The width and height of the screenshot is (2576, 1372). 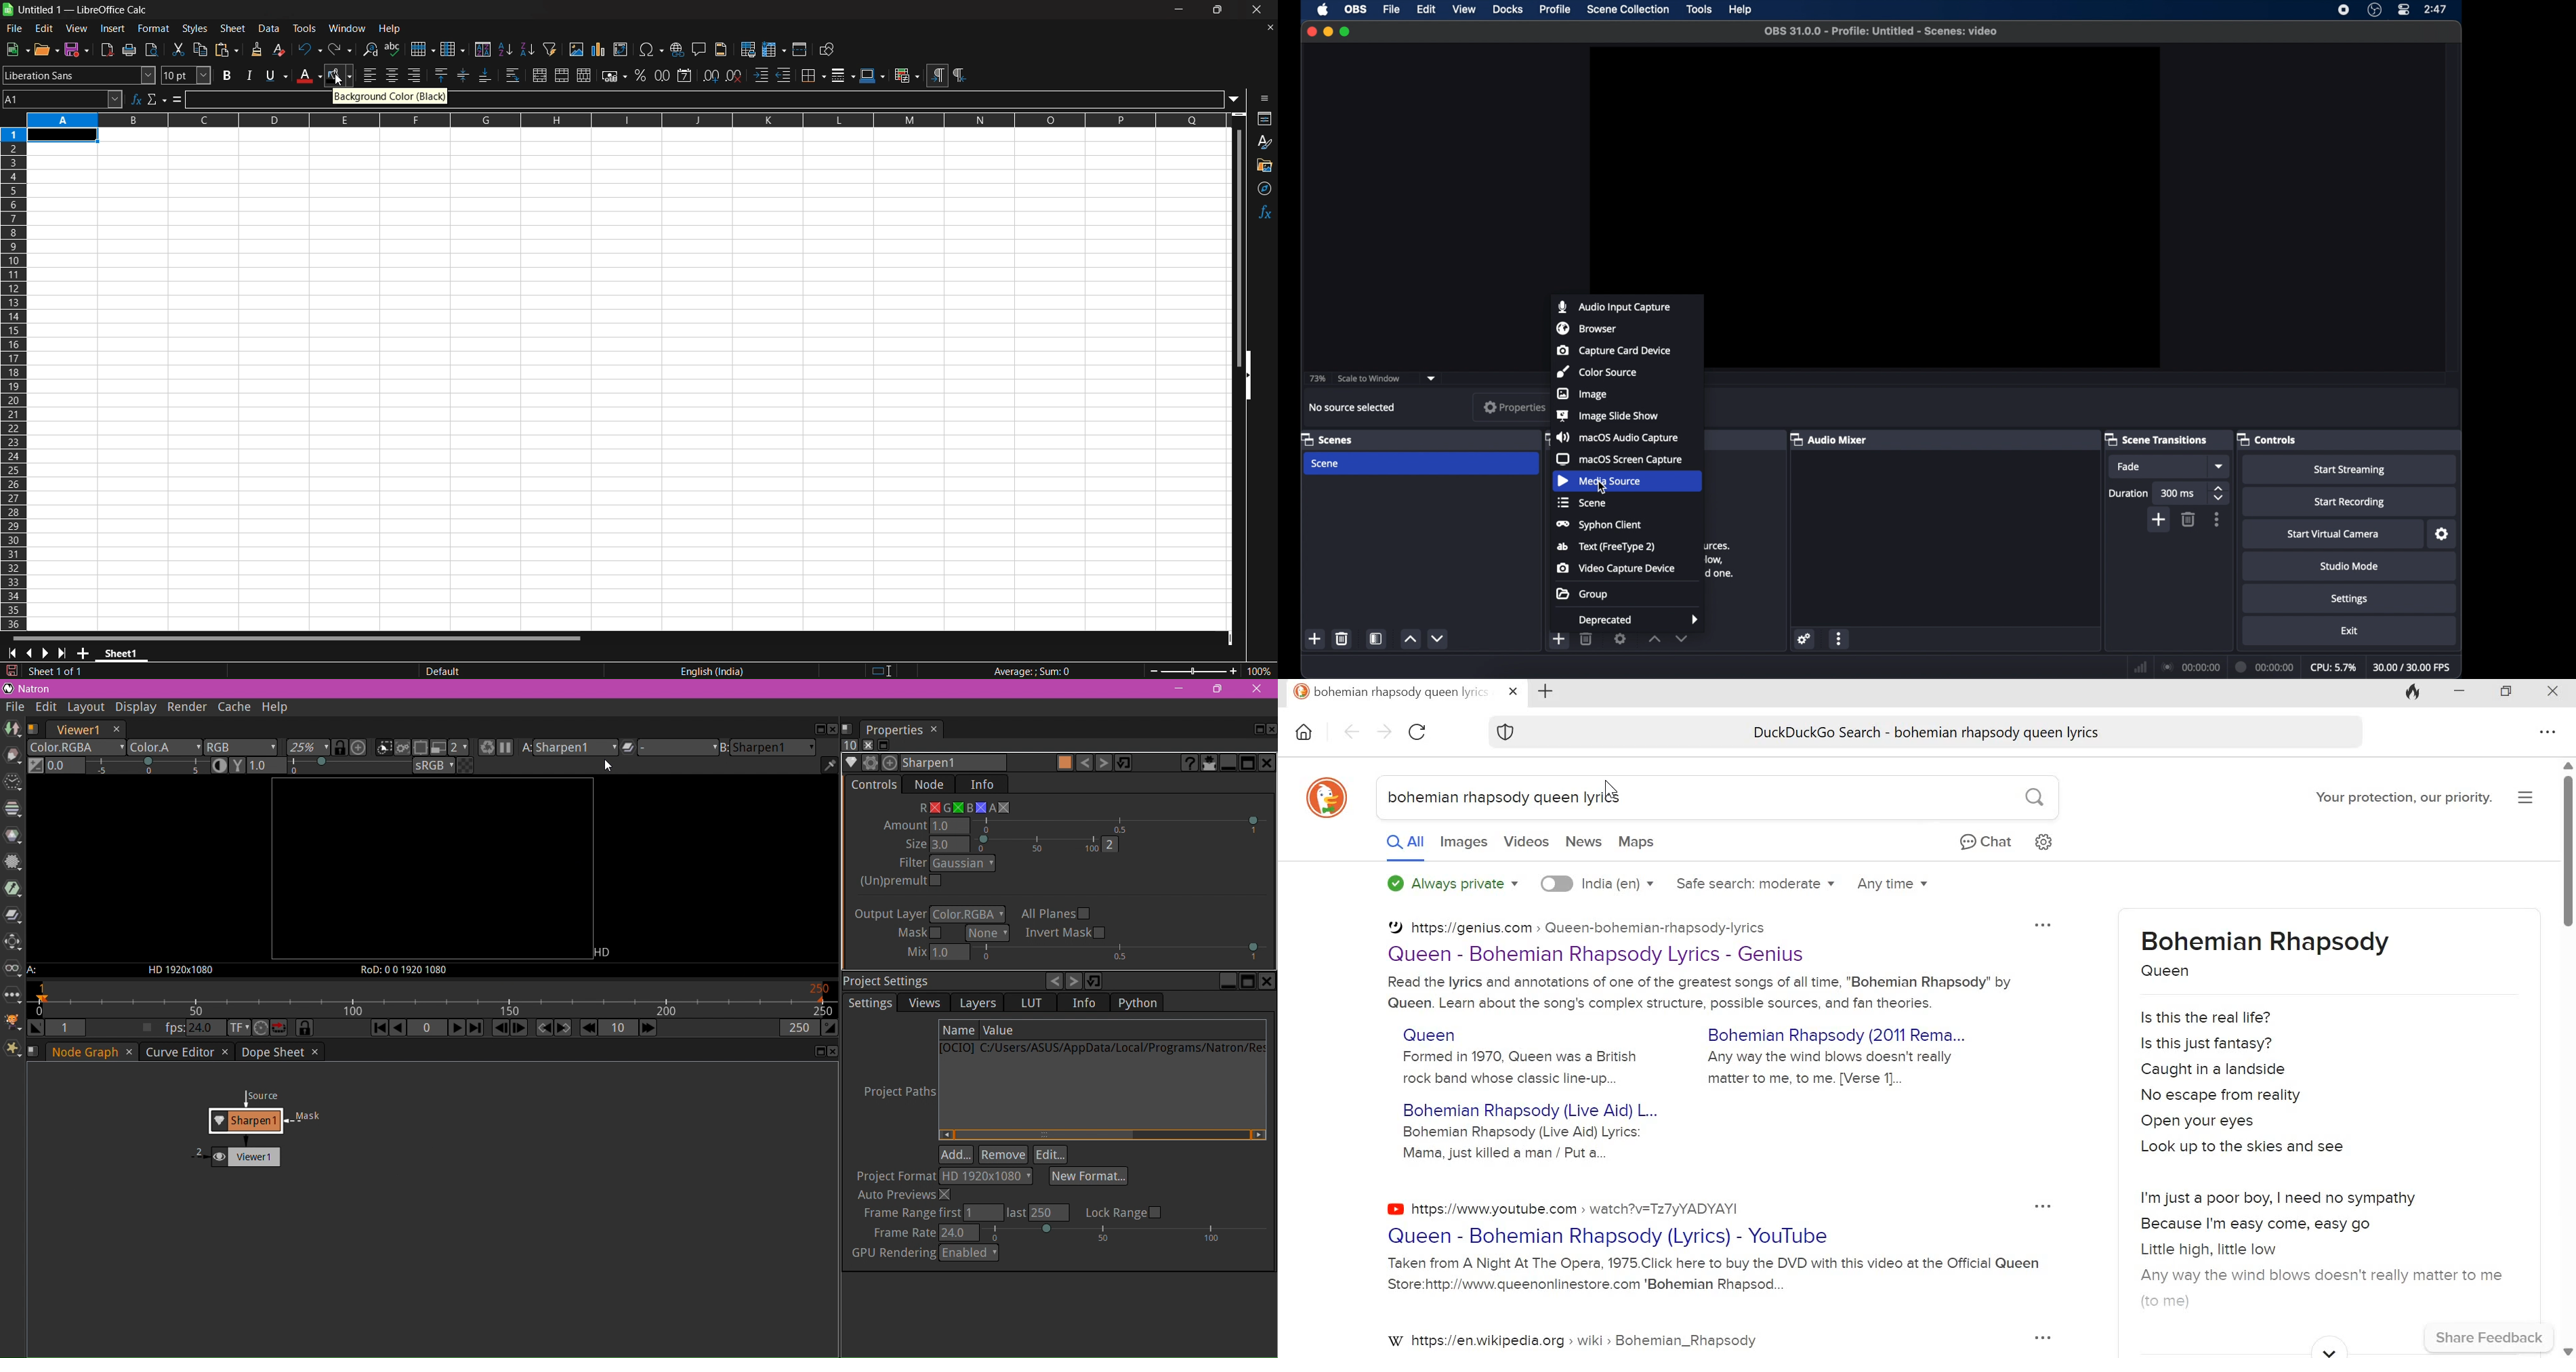 What do you see at coordinates (1252, 376) in the screenshot?
I see `hide` at bounding box center [1252, 376].